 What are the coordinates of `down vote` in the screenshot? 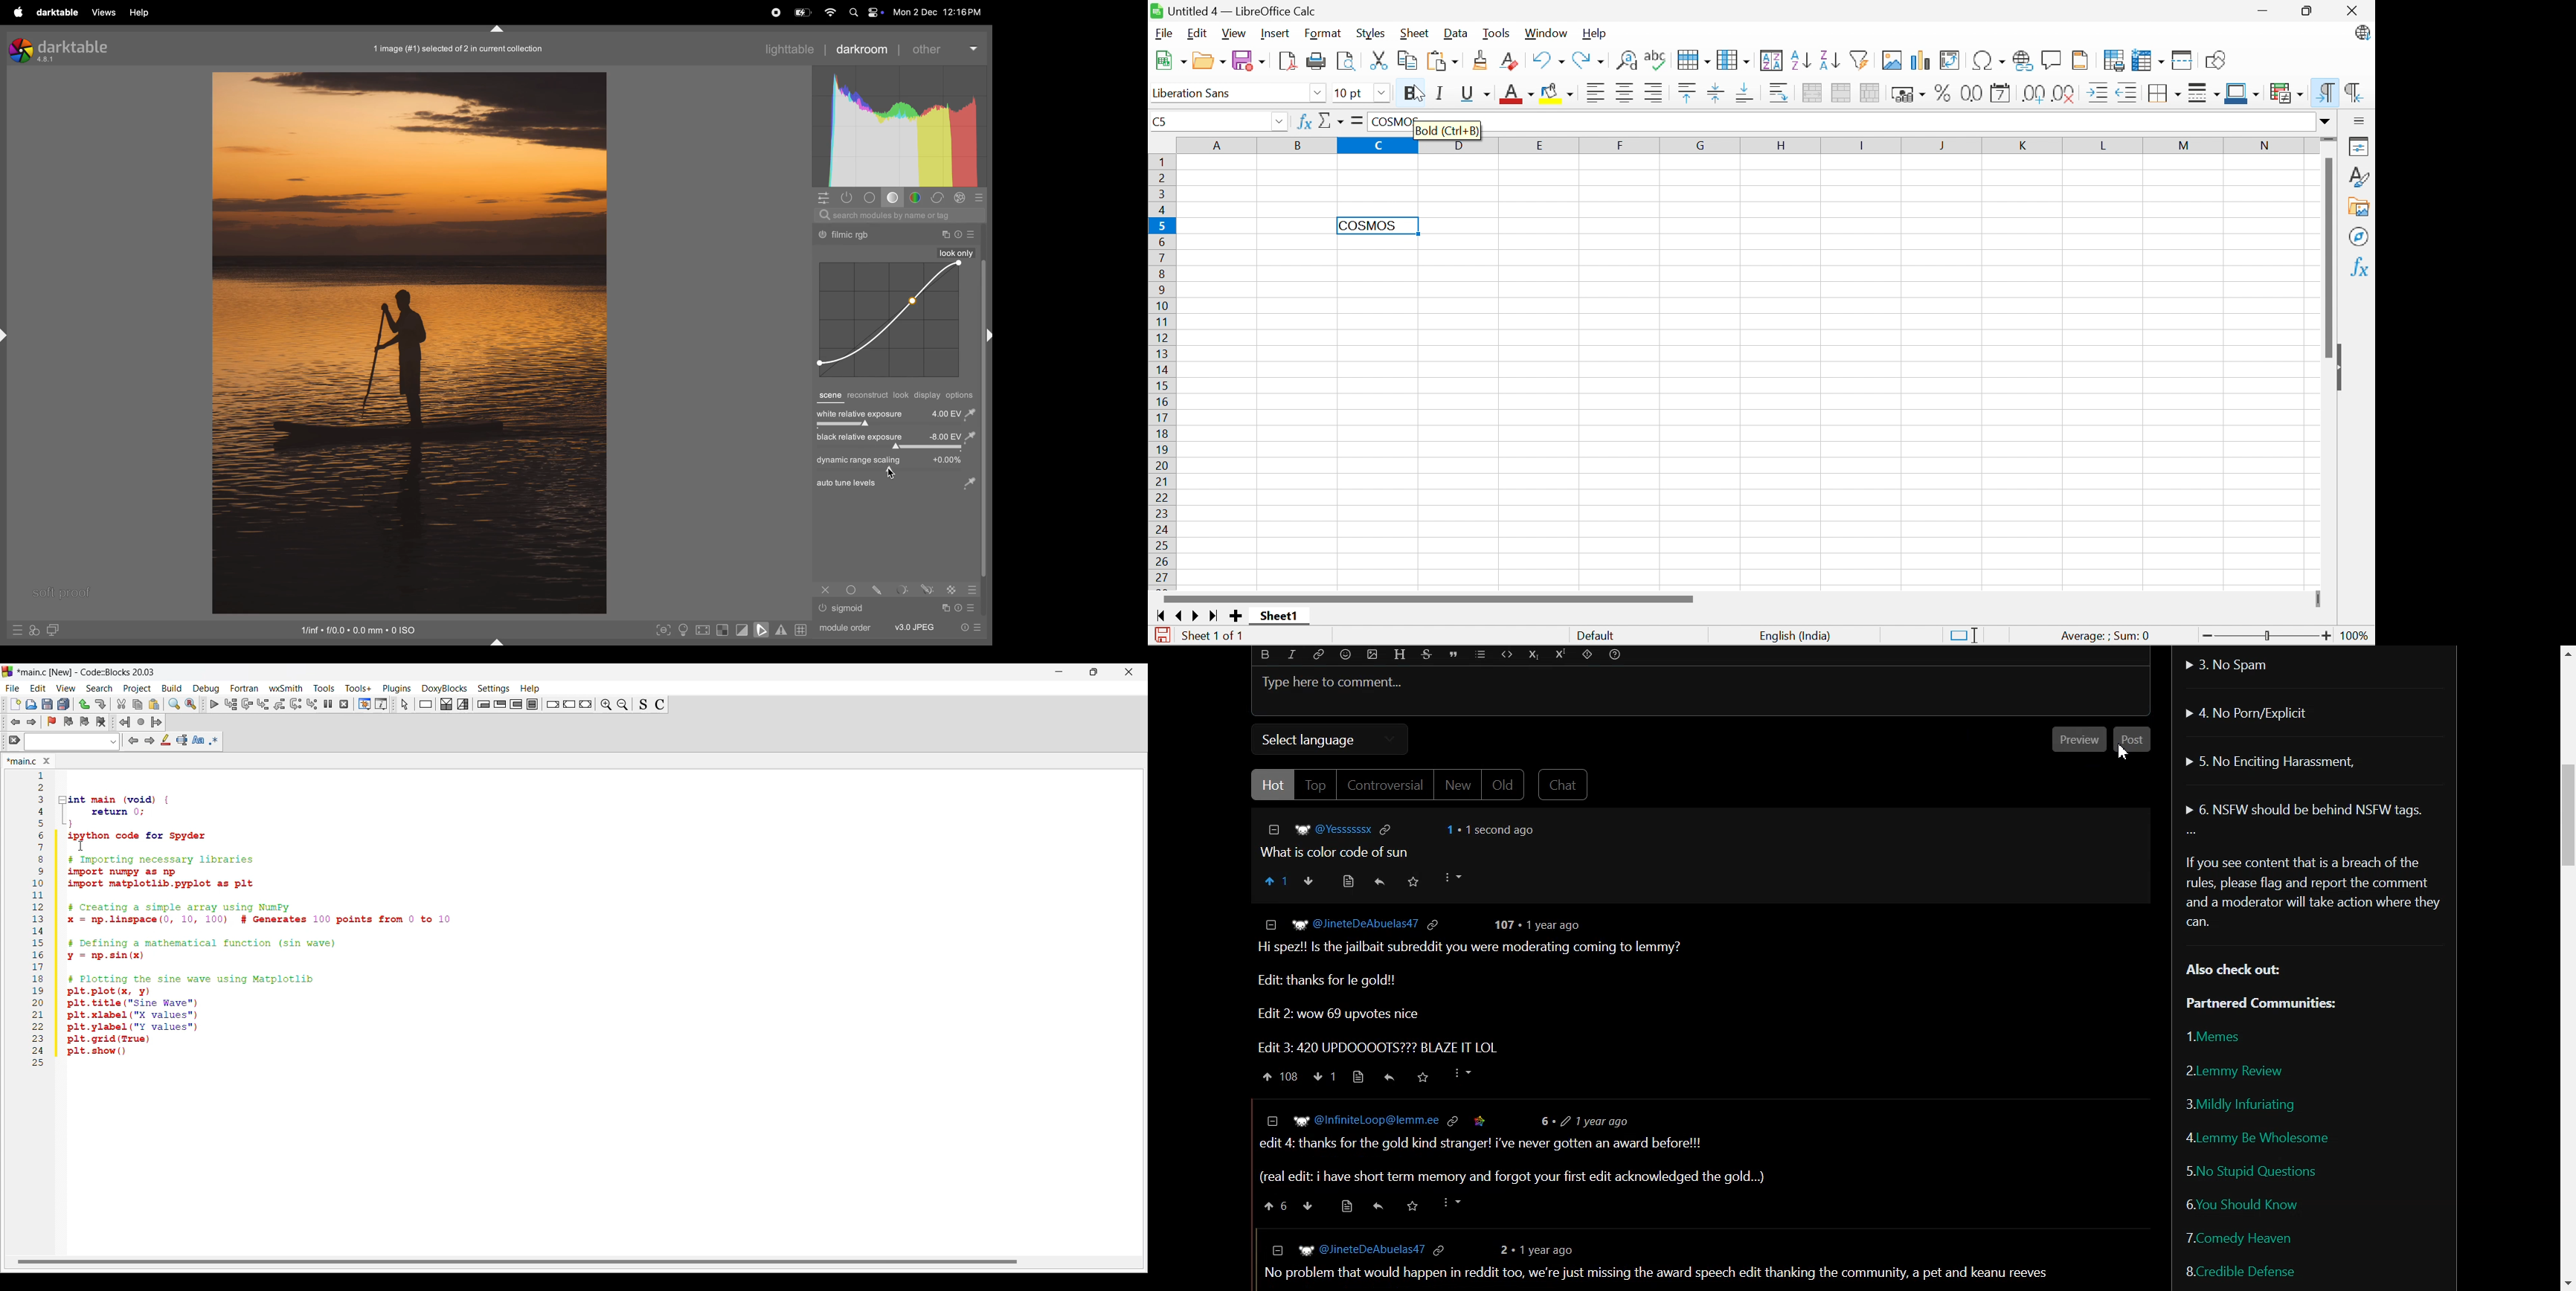 It's located at (1312, 1205).